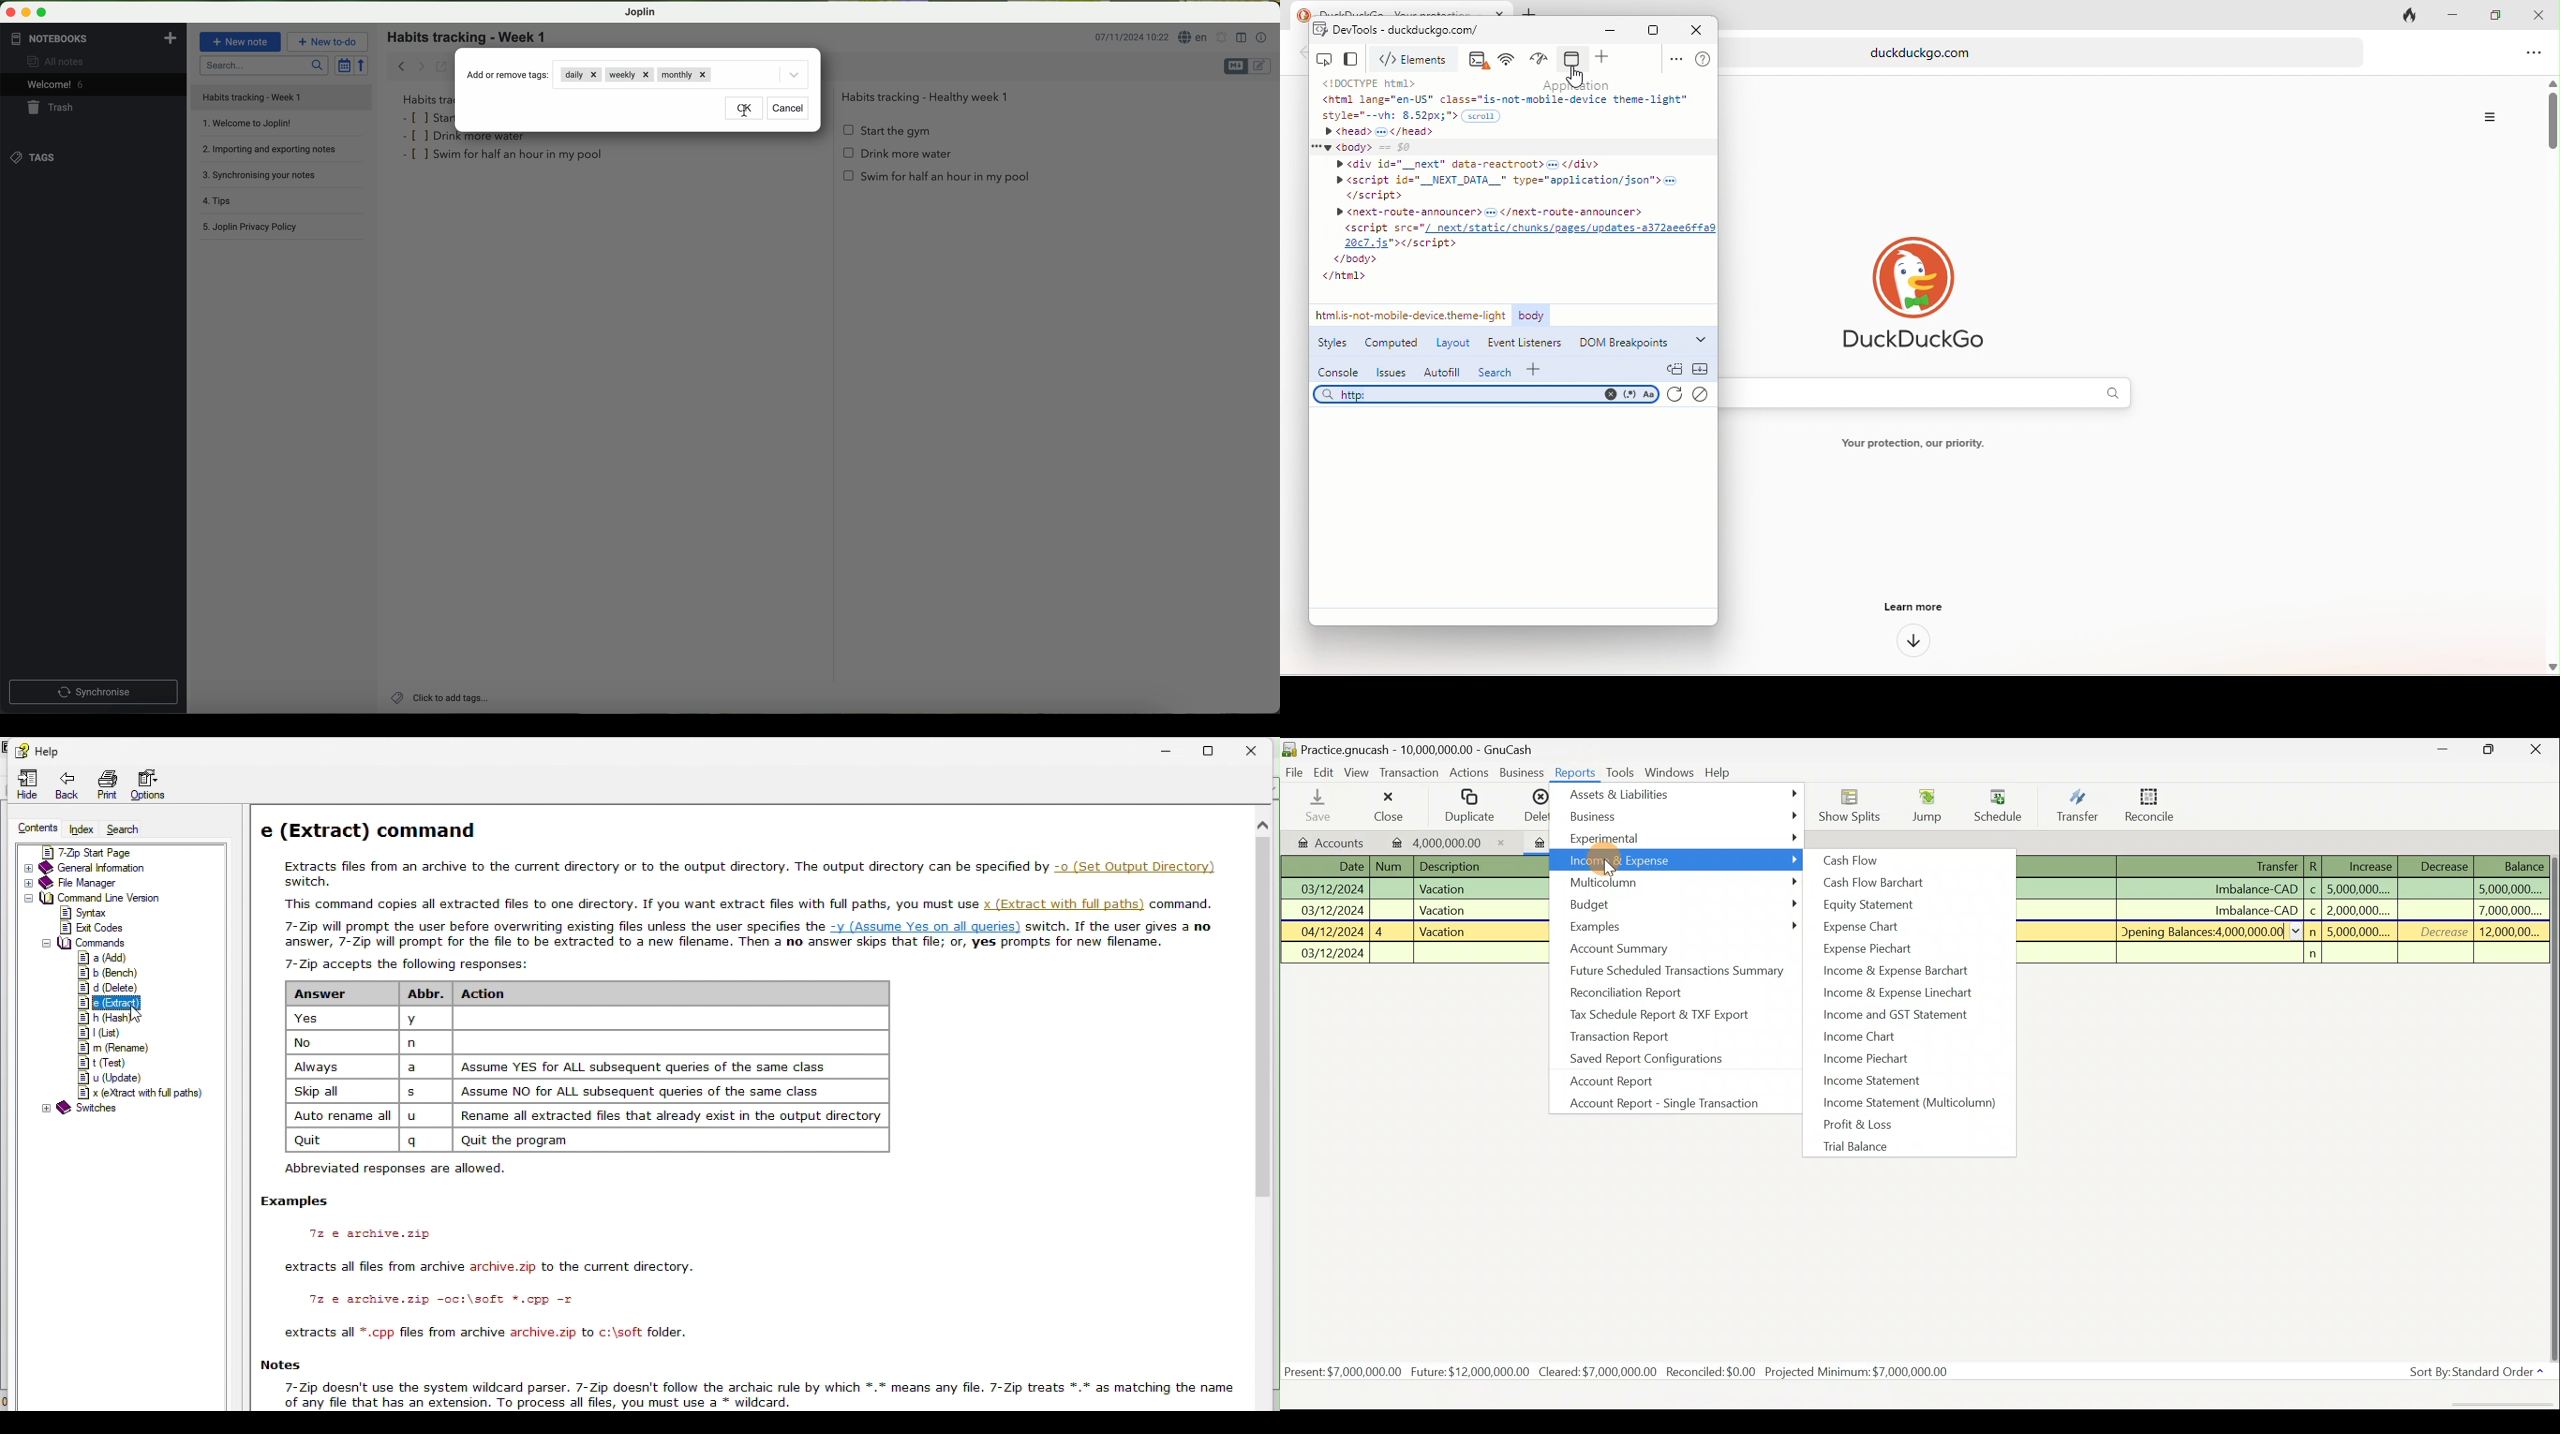  I want to click on Sort By: Standard Order, so click(2471, 1371).